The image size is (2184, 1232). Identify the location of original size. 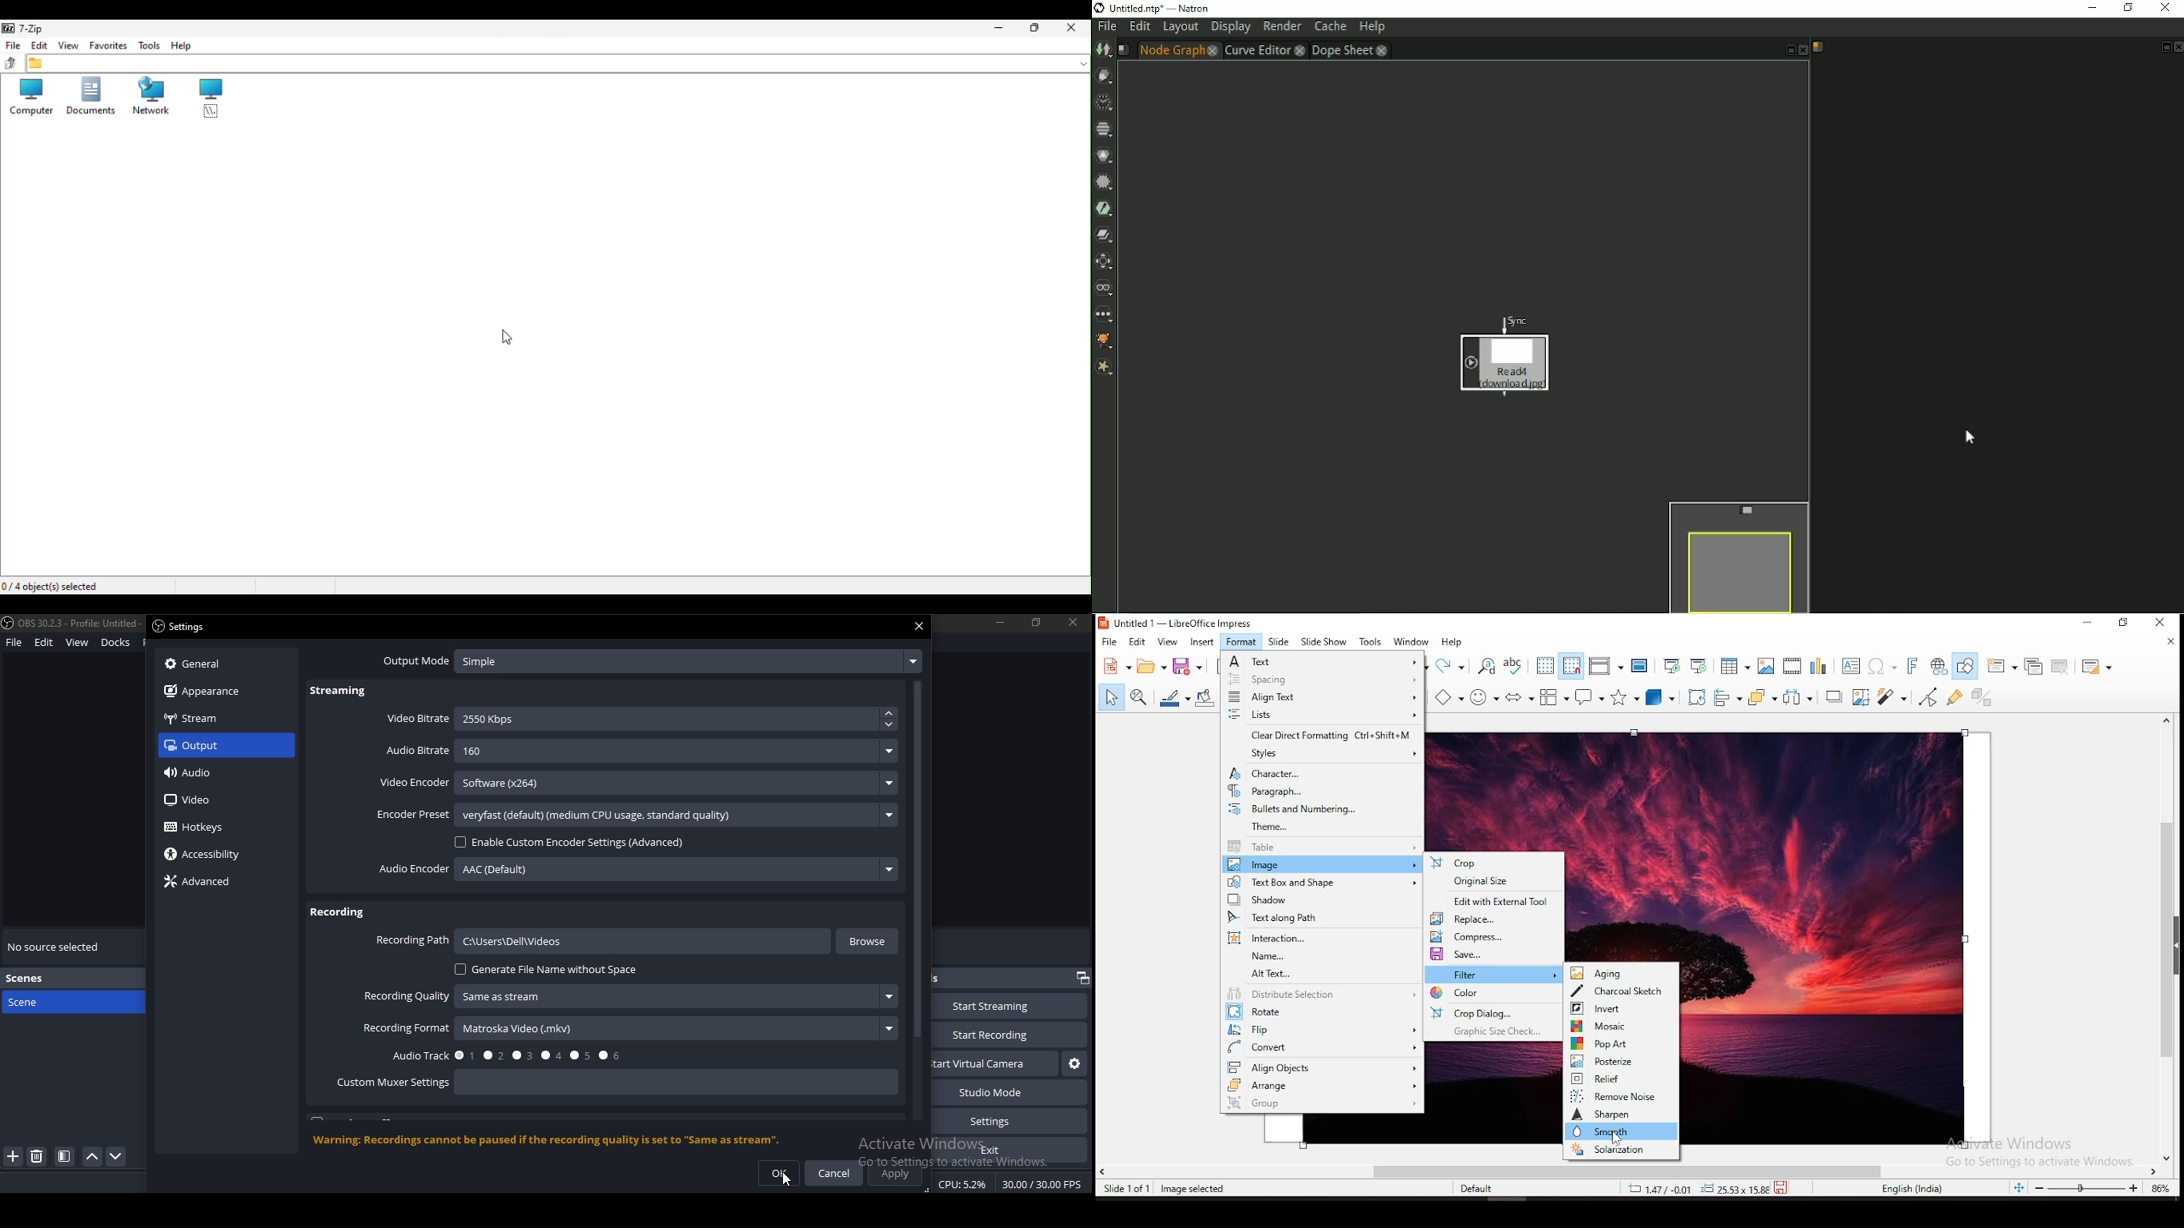
(1497, 883).